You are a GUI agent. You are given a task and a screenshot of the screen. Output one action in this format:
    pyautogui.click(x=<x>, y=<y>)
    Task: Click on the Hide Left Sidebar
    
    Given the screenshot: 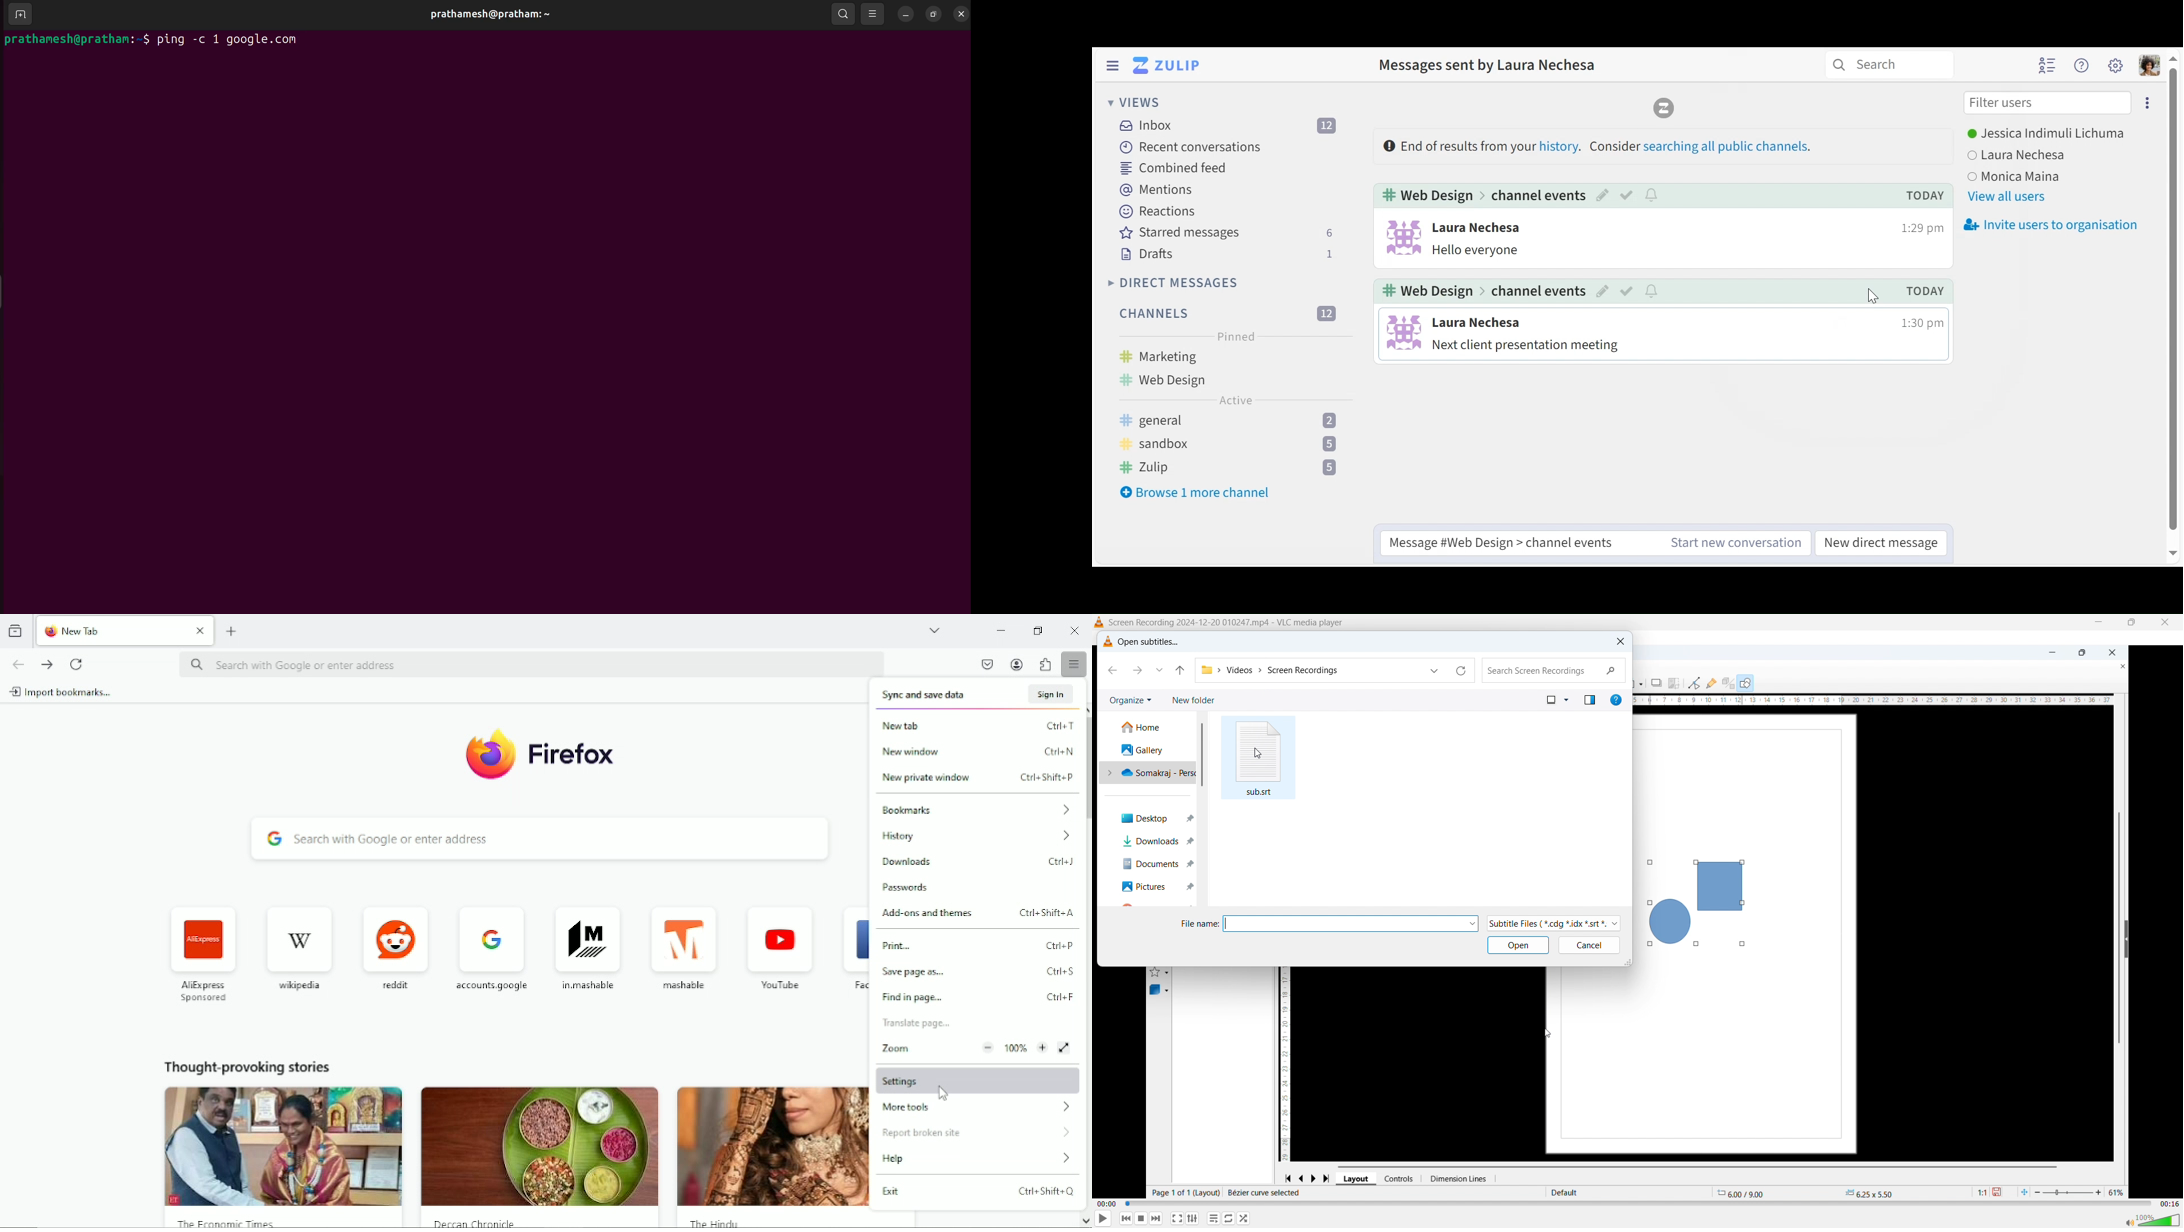 What is the action you would take?
    pyautogui.click(x=1111, y=65)
    